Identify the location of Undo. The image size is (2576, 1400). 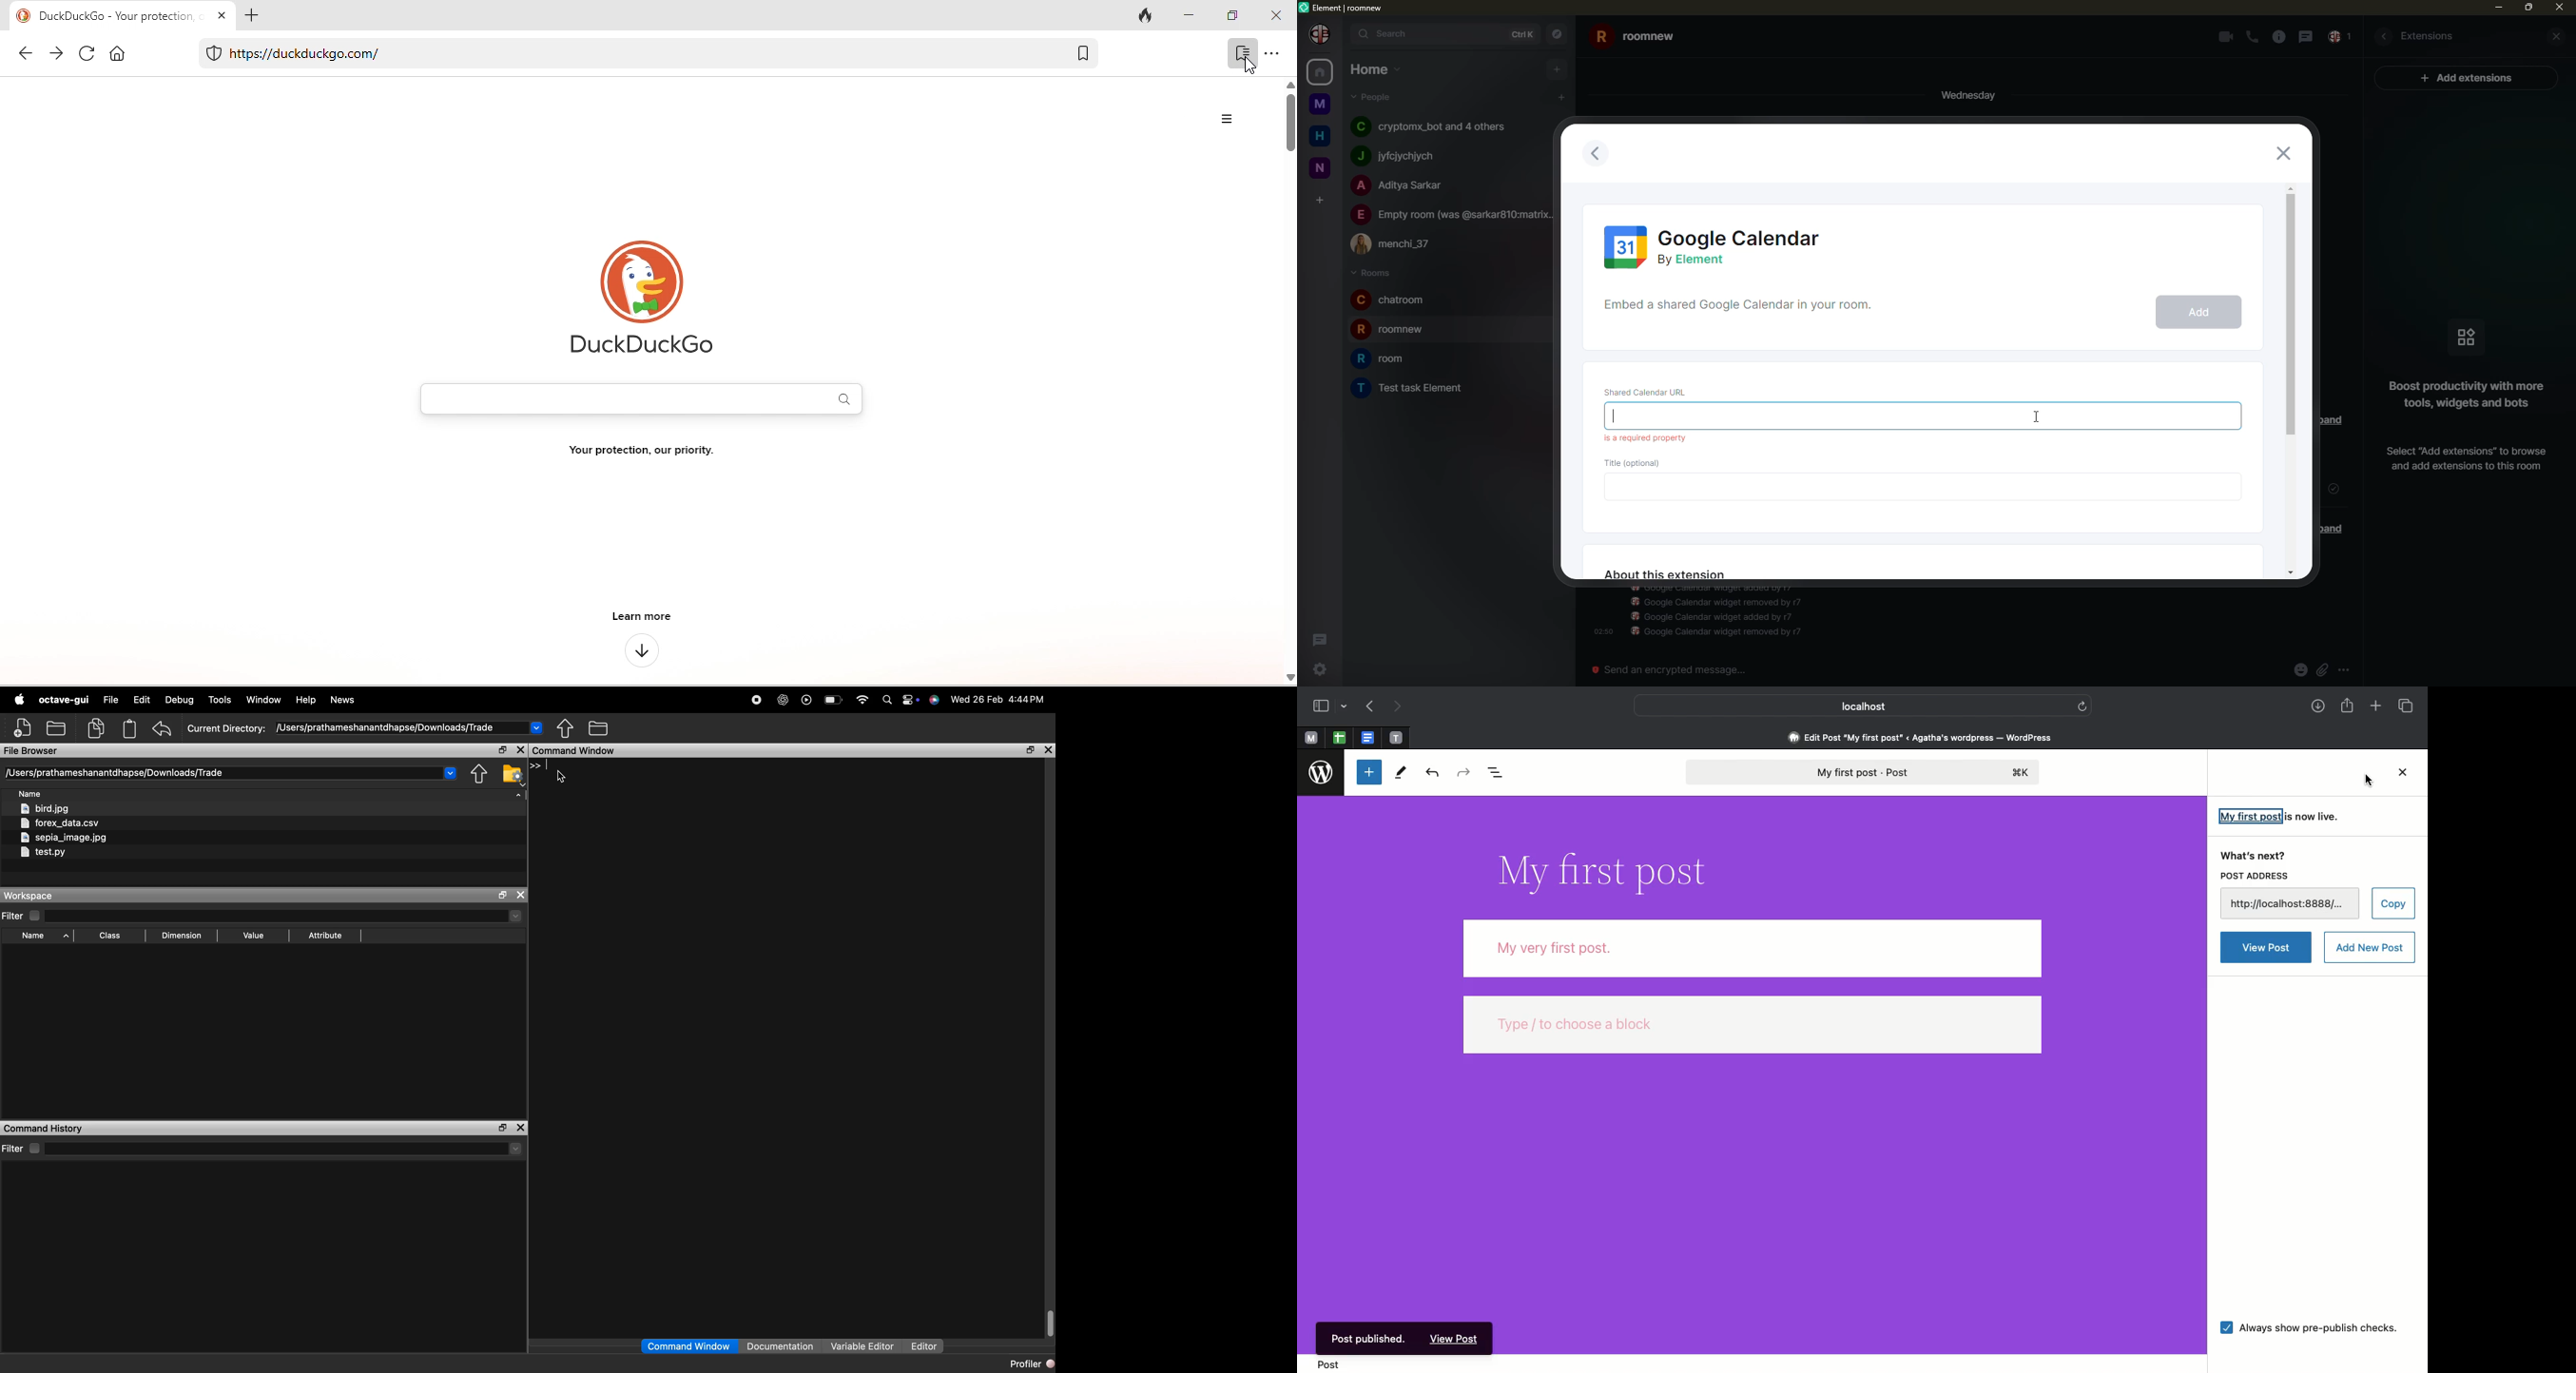
(1432, 771).